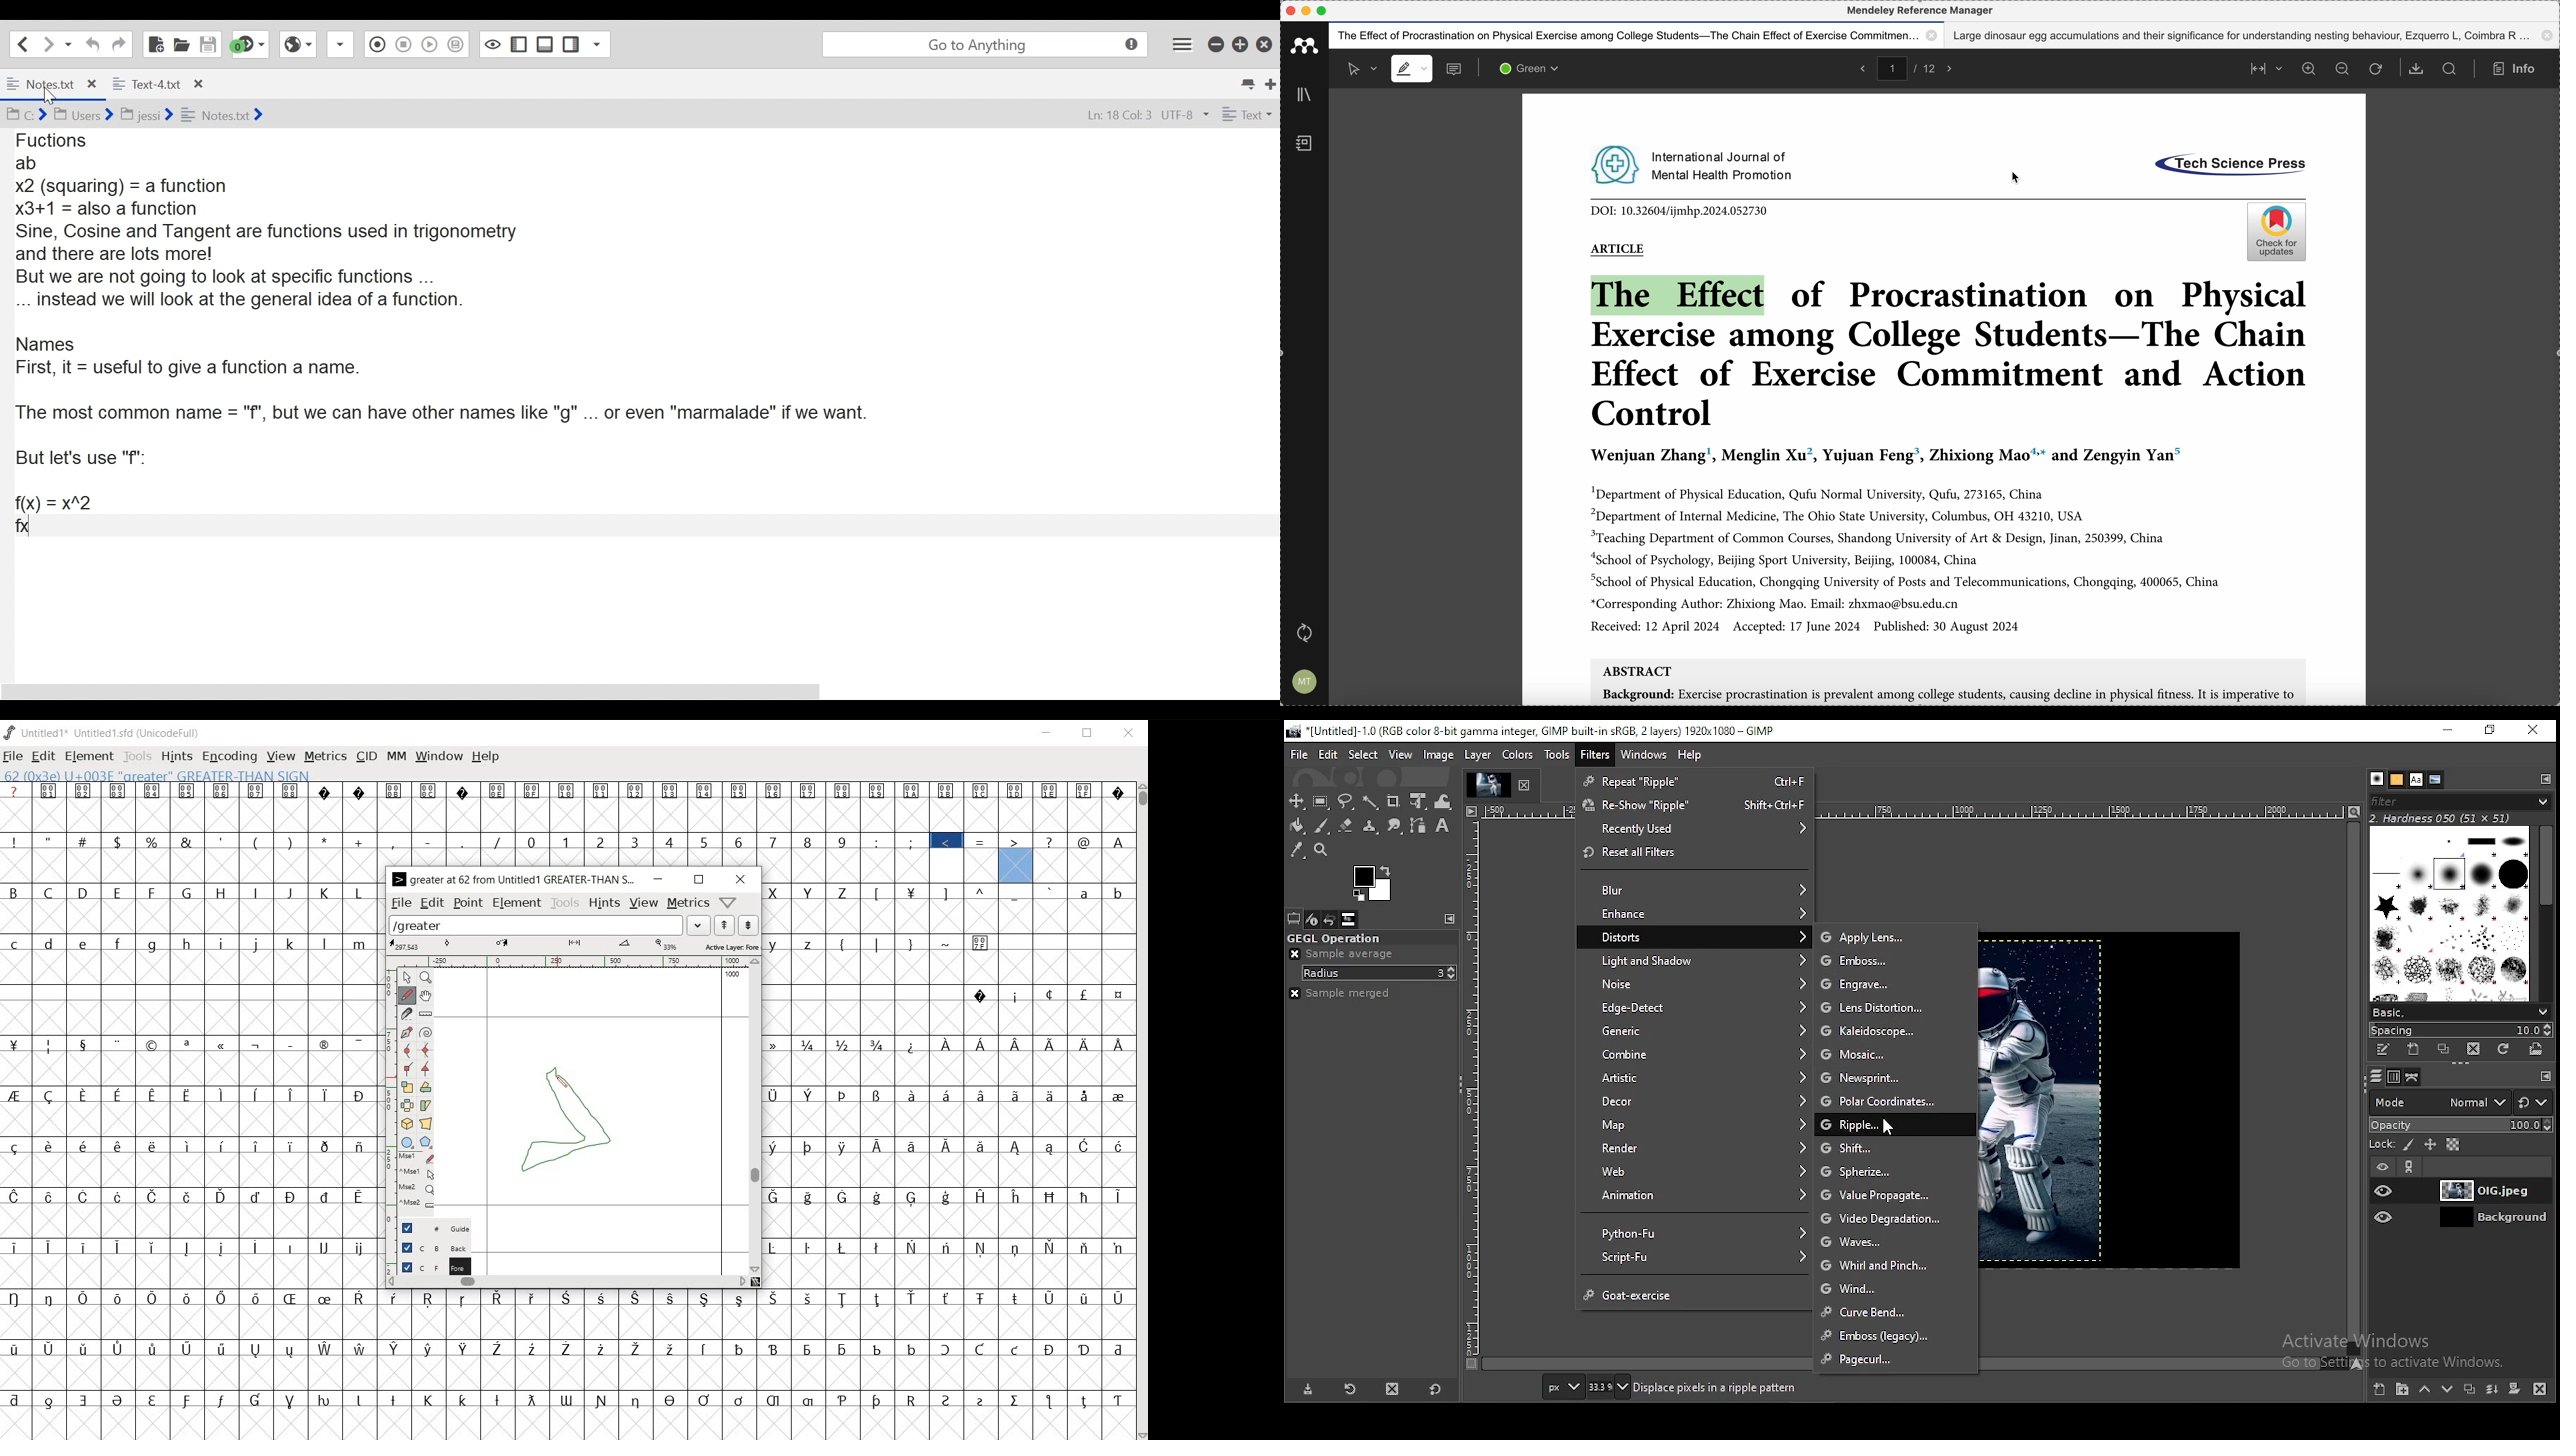  I want to click on rectangle or ellipse, so click(406, 1141).